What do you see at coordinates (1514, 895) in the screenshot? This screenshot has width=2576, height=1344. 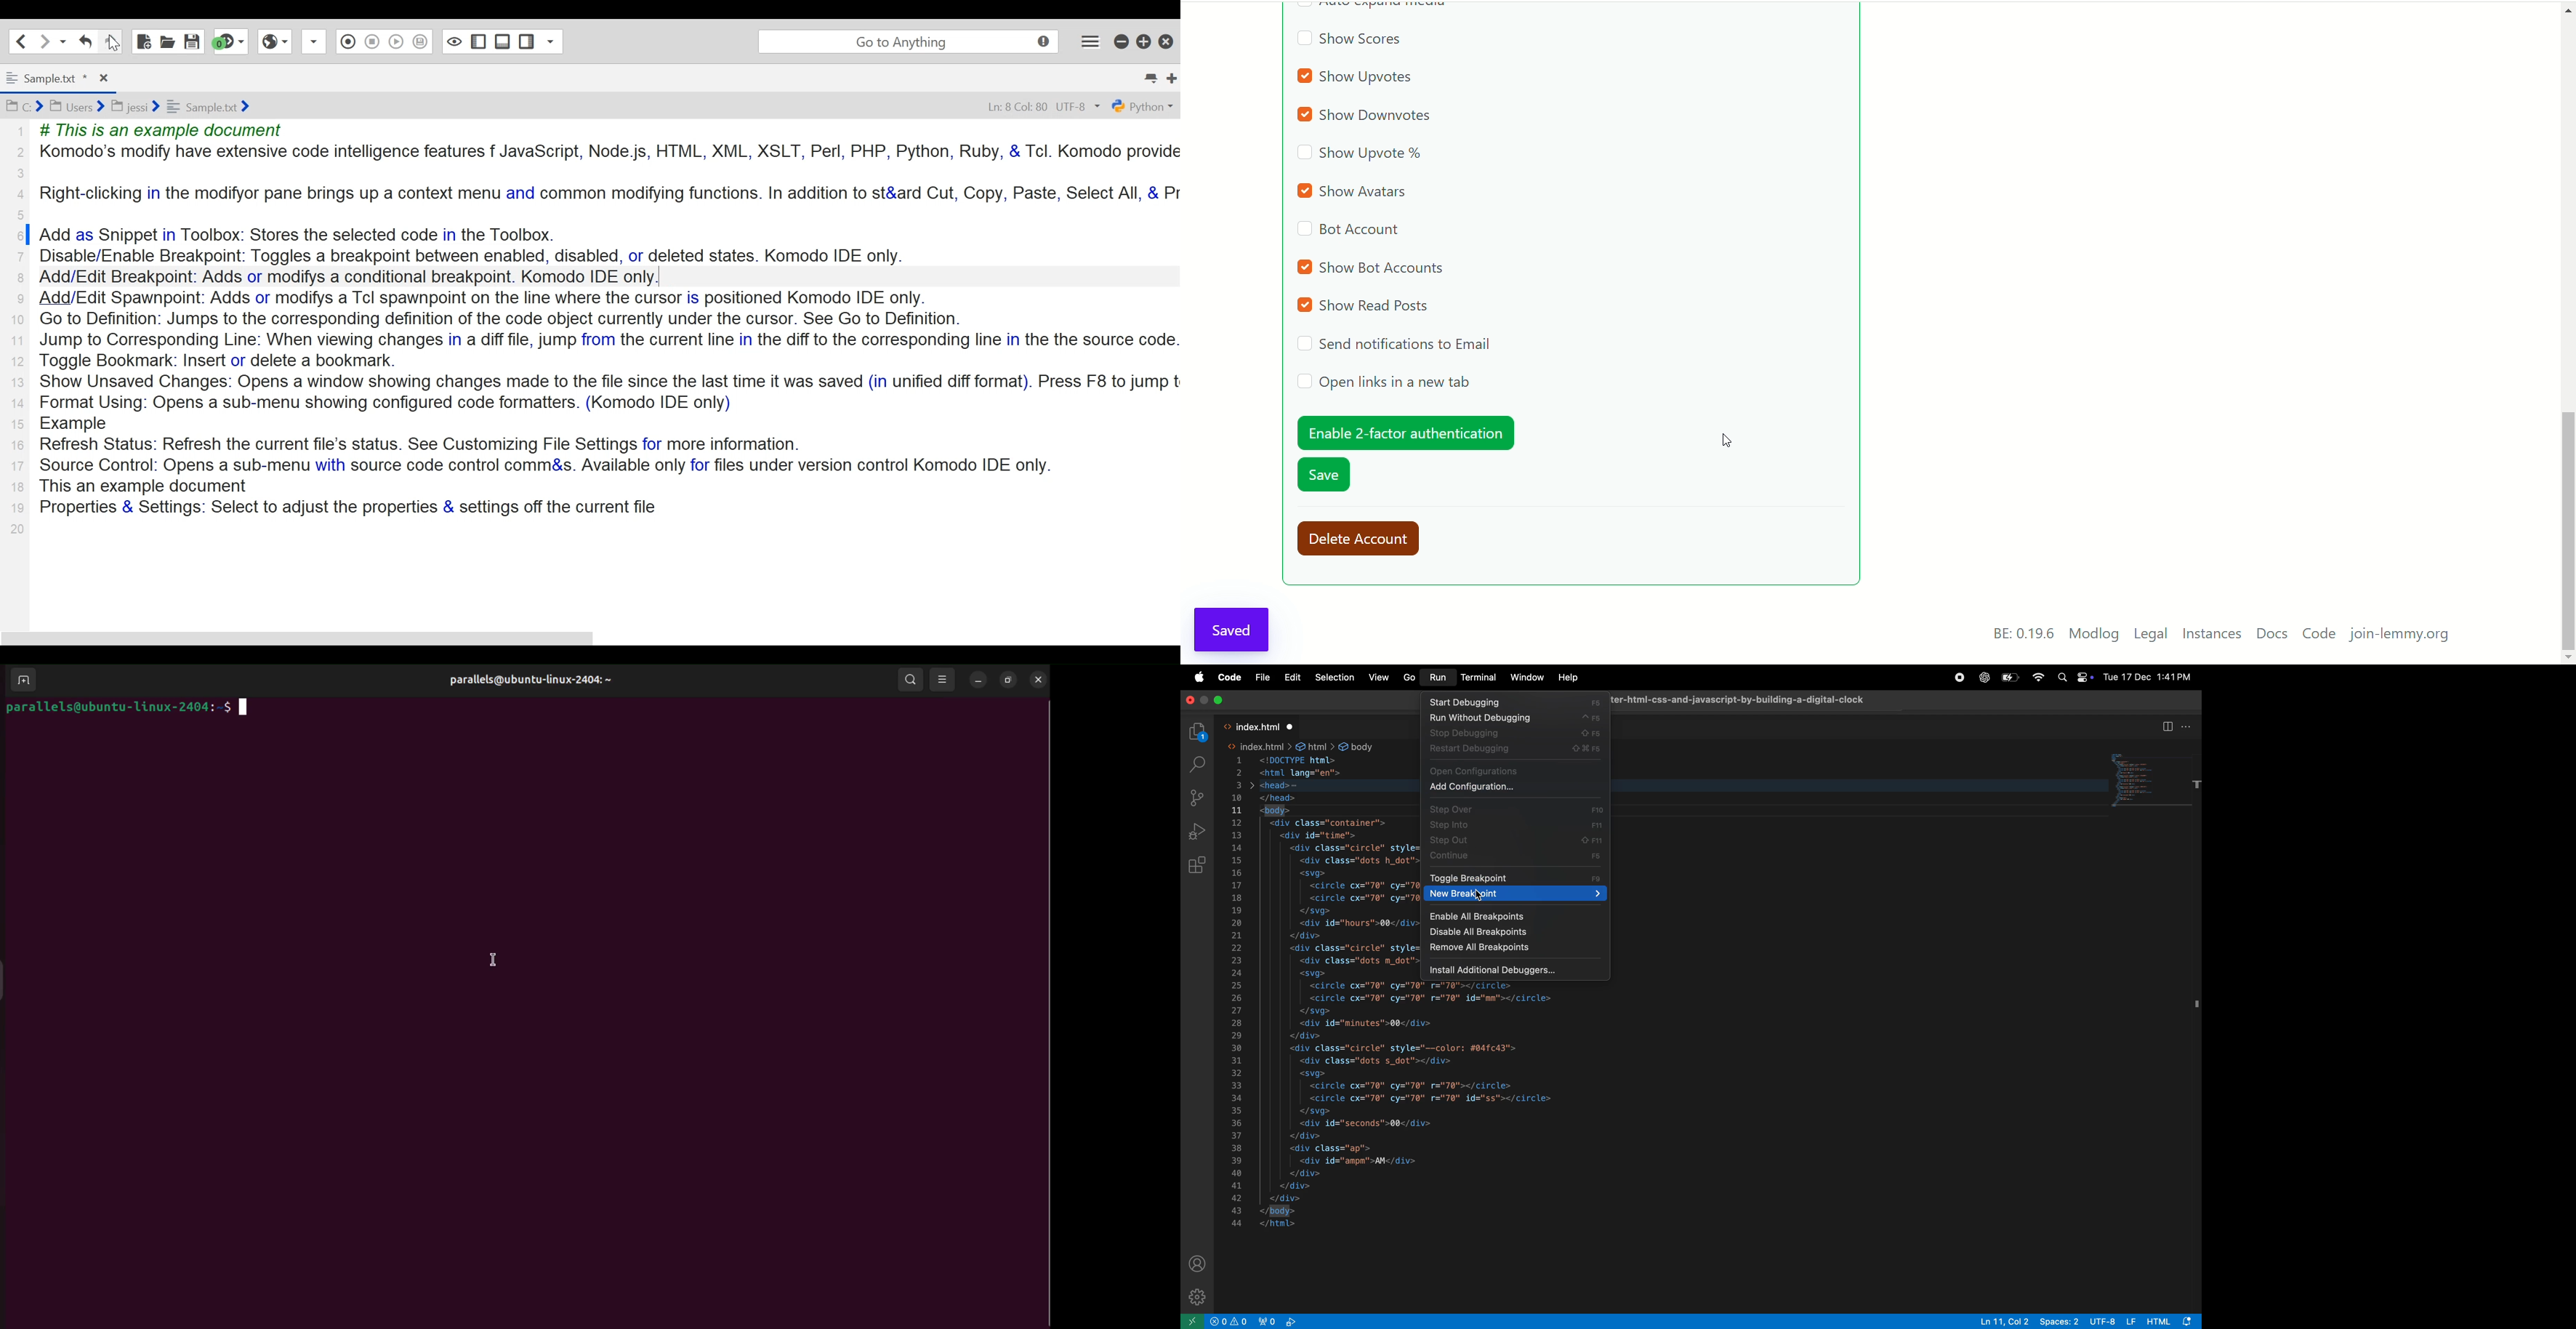 I see `new breakpoint` at bounding box center [1514, 895].